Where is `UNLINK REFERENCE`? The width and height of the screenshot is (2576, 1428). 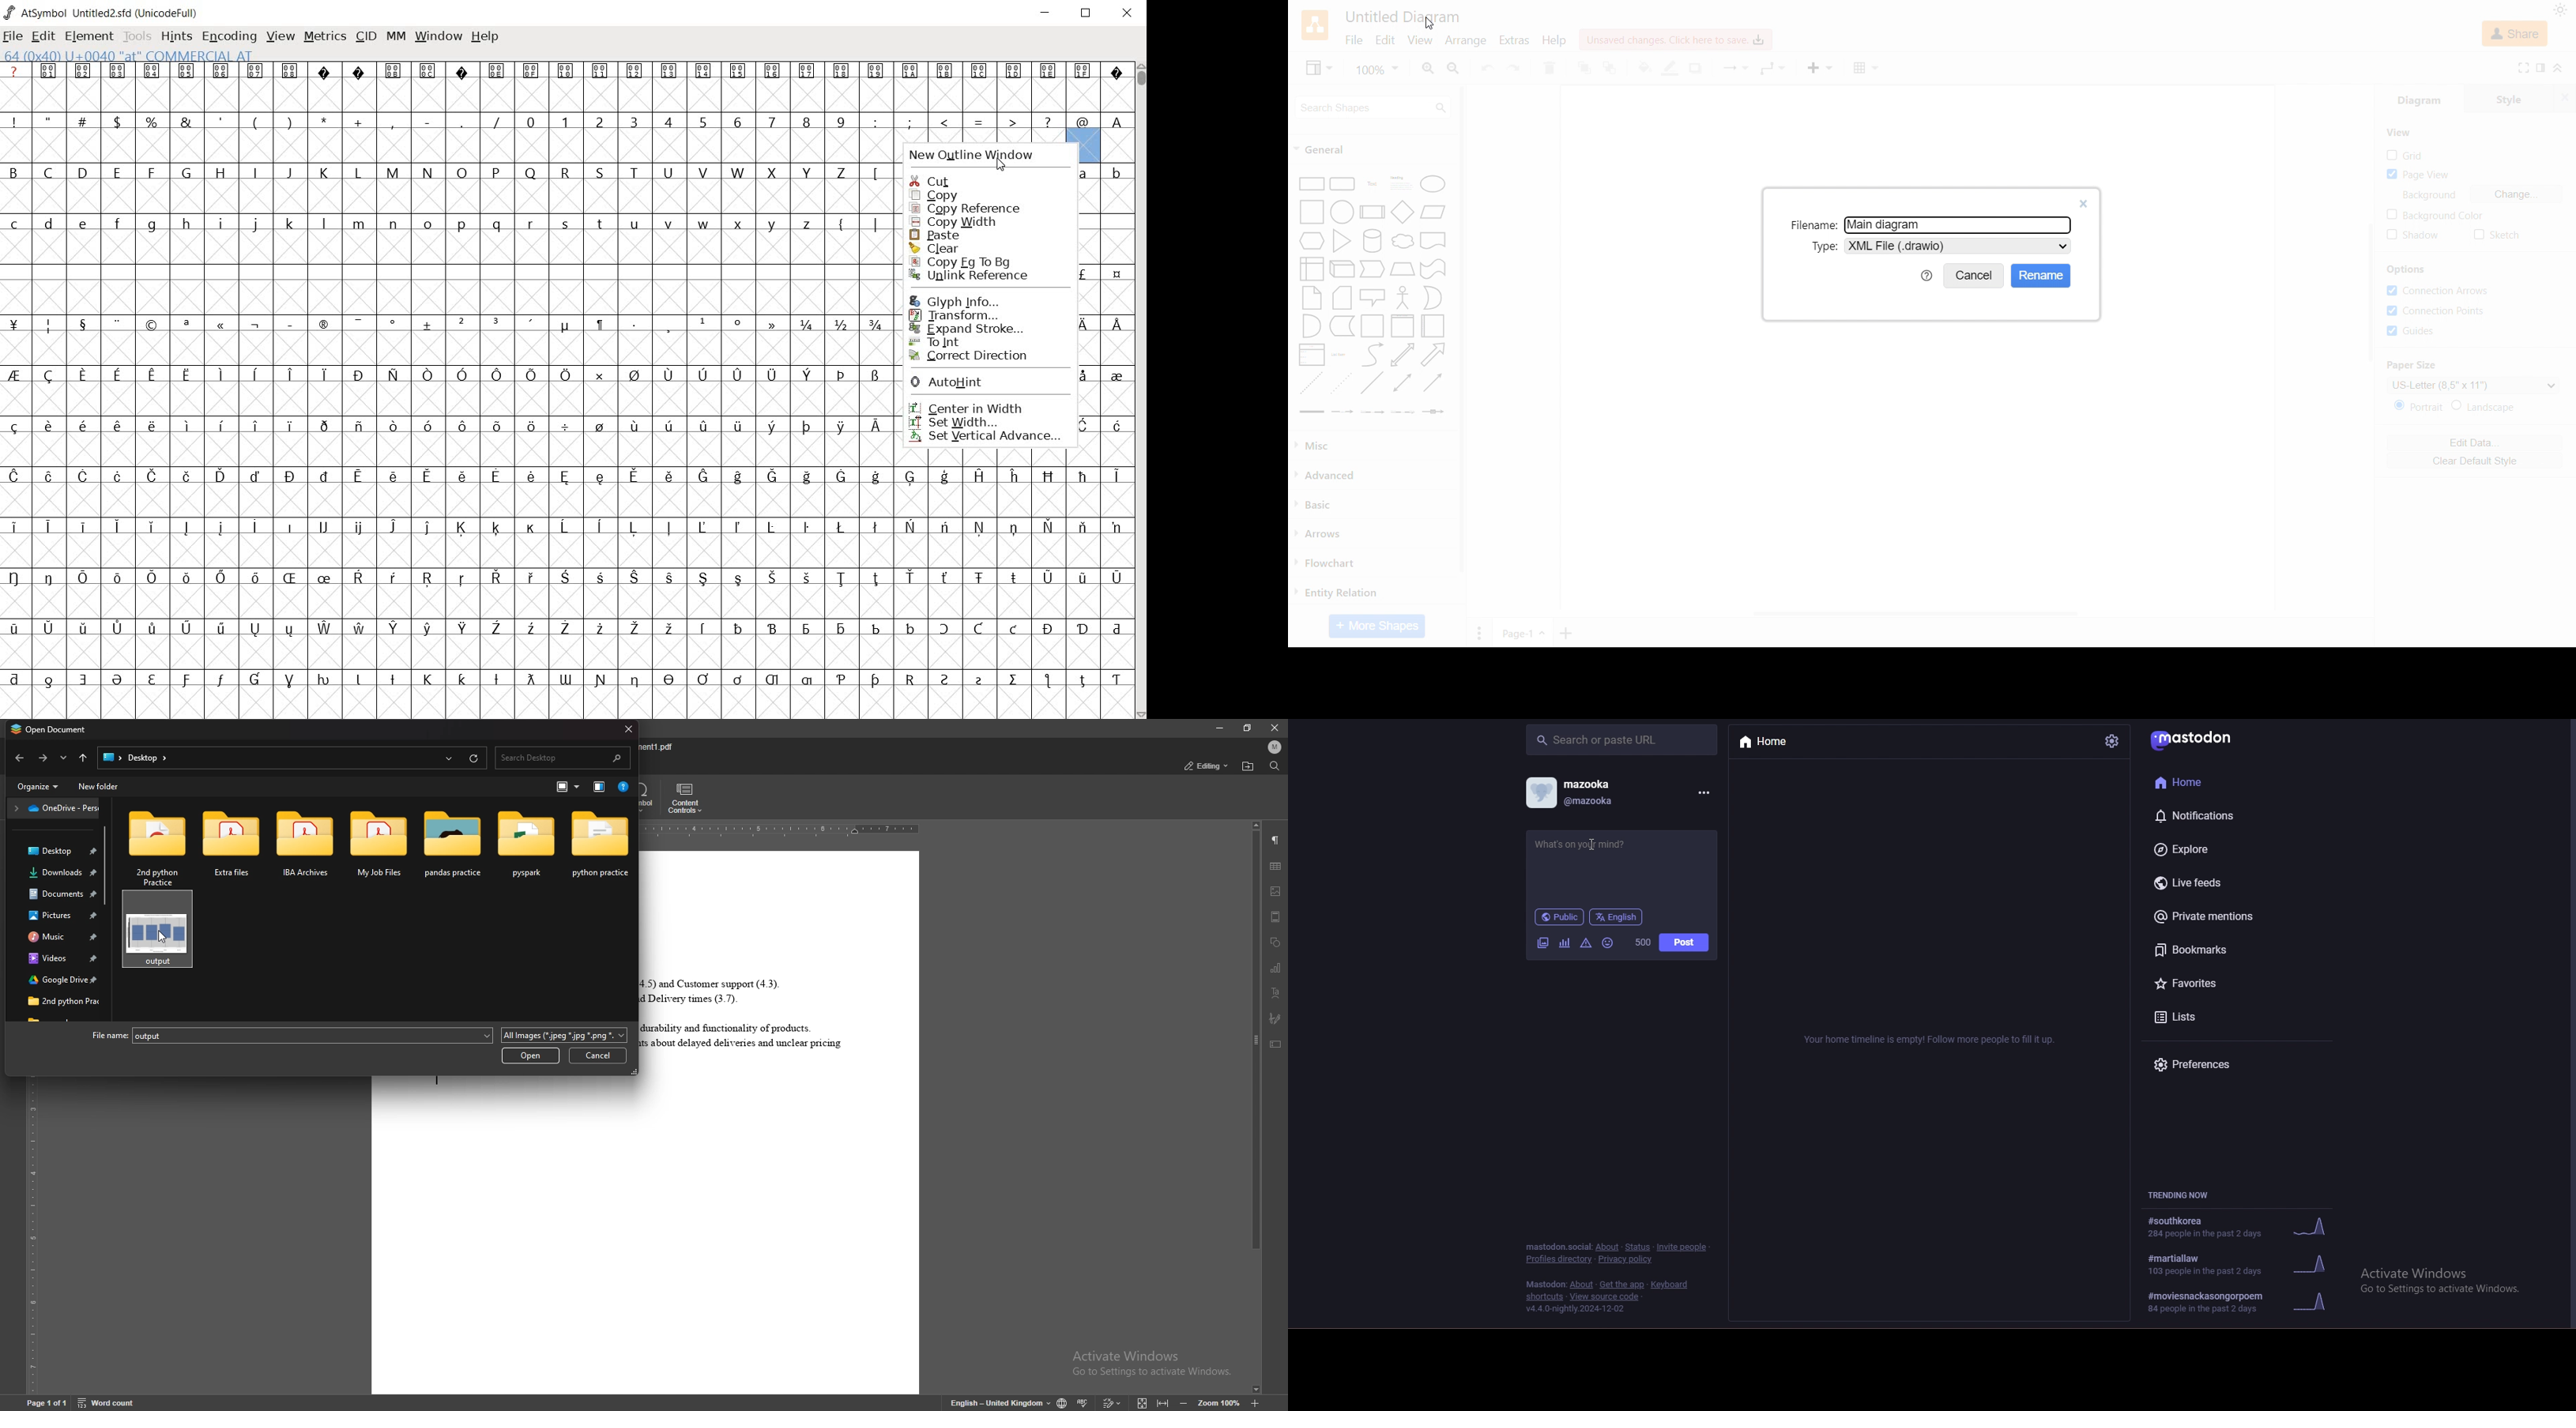 UNLINK REFERENCE is located at coordinates (971, 276).